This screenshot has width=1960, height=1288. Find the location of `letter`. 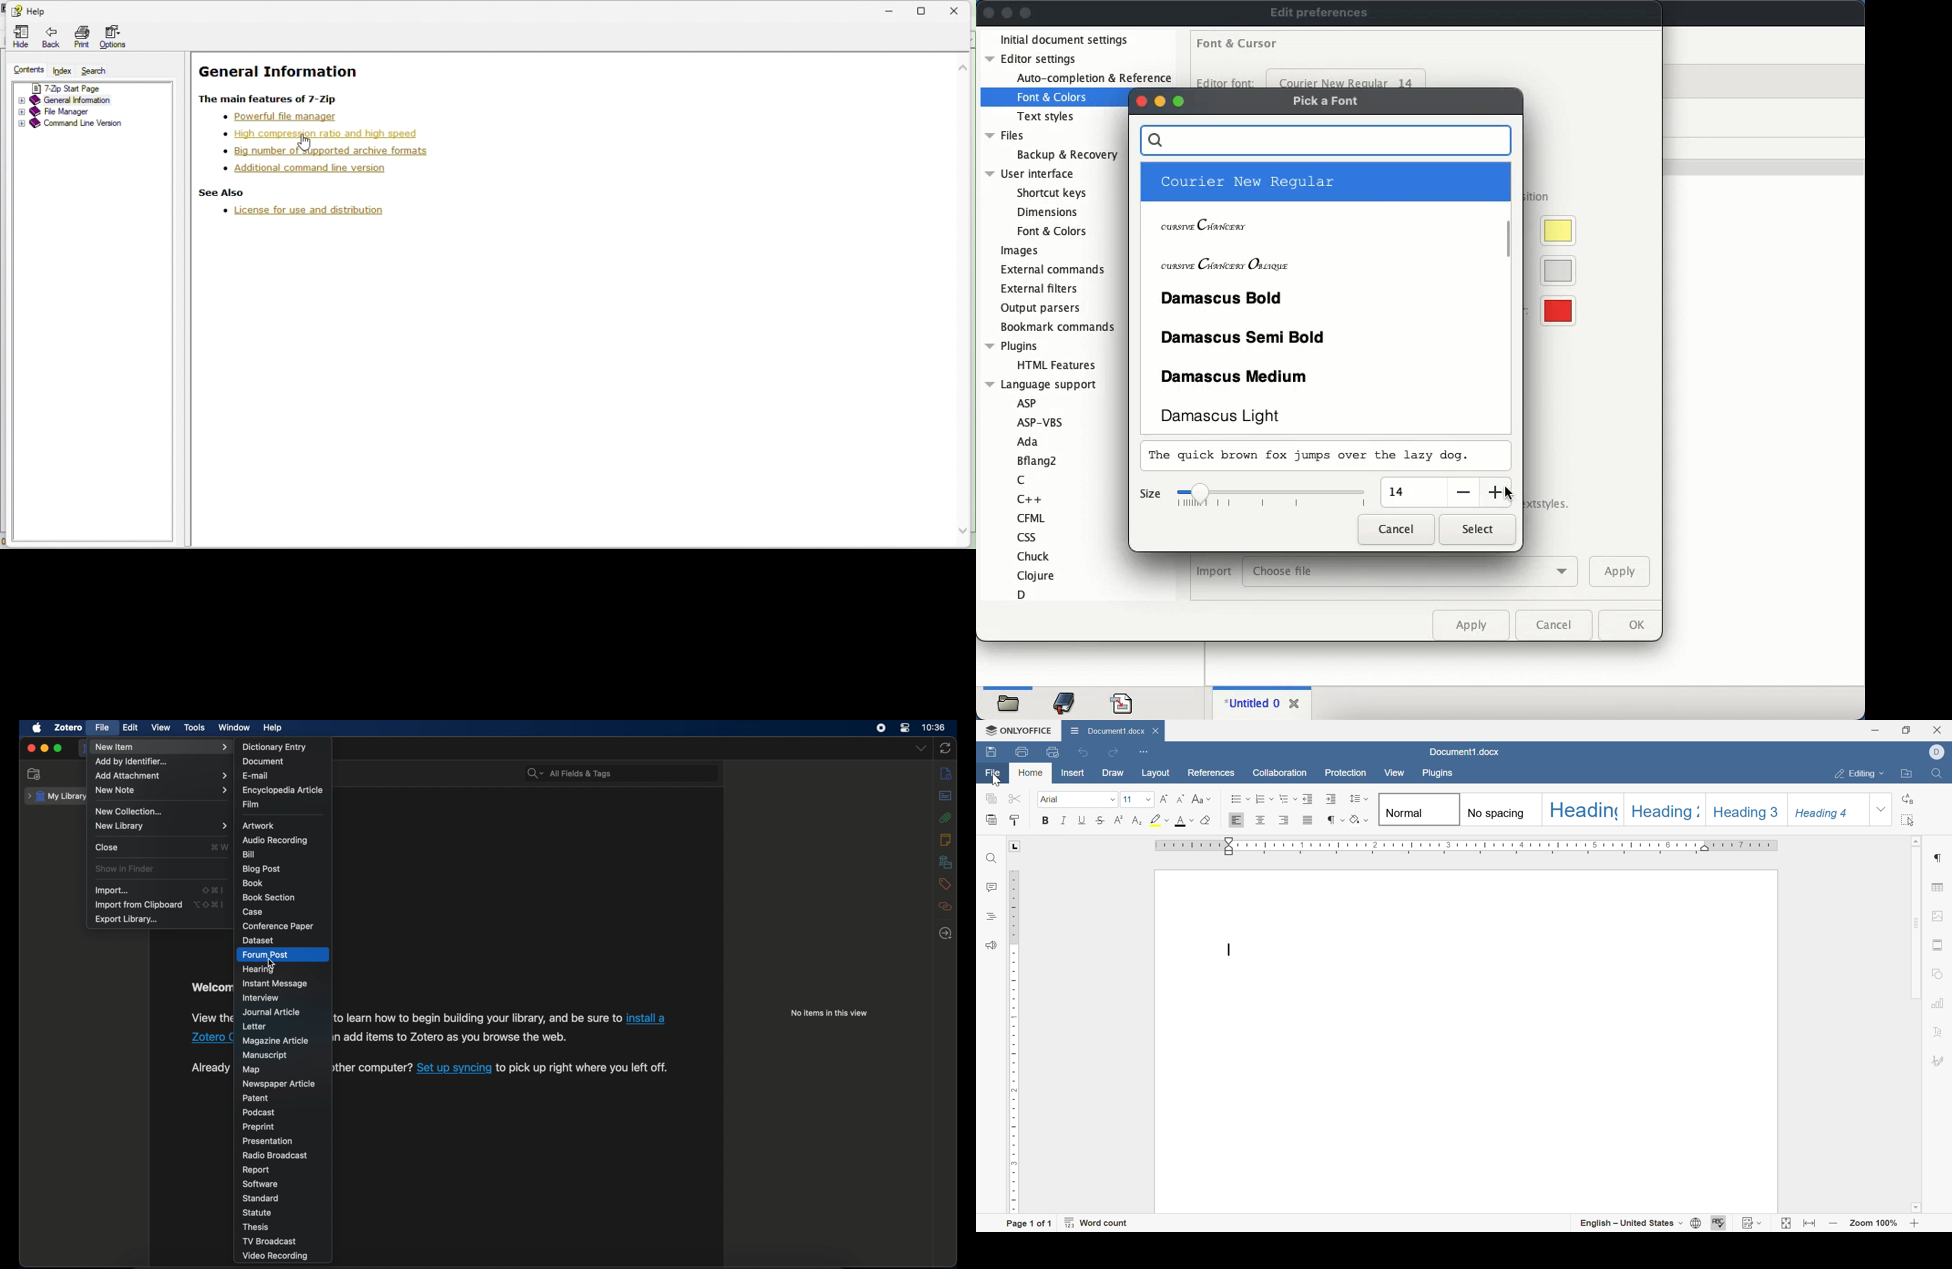

letter is located at coordinates (255, 1027).